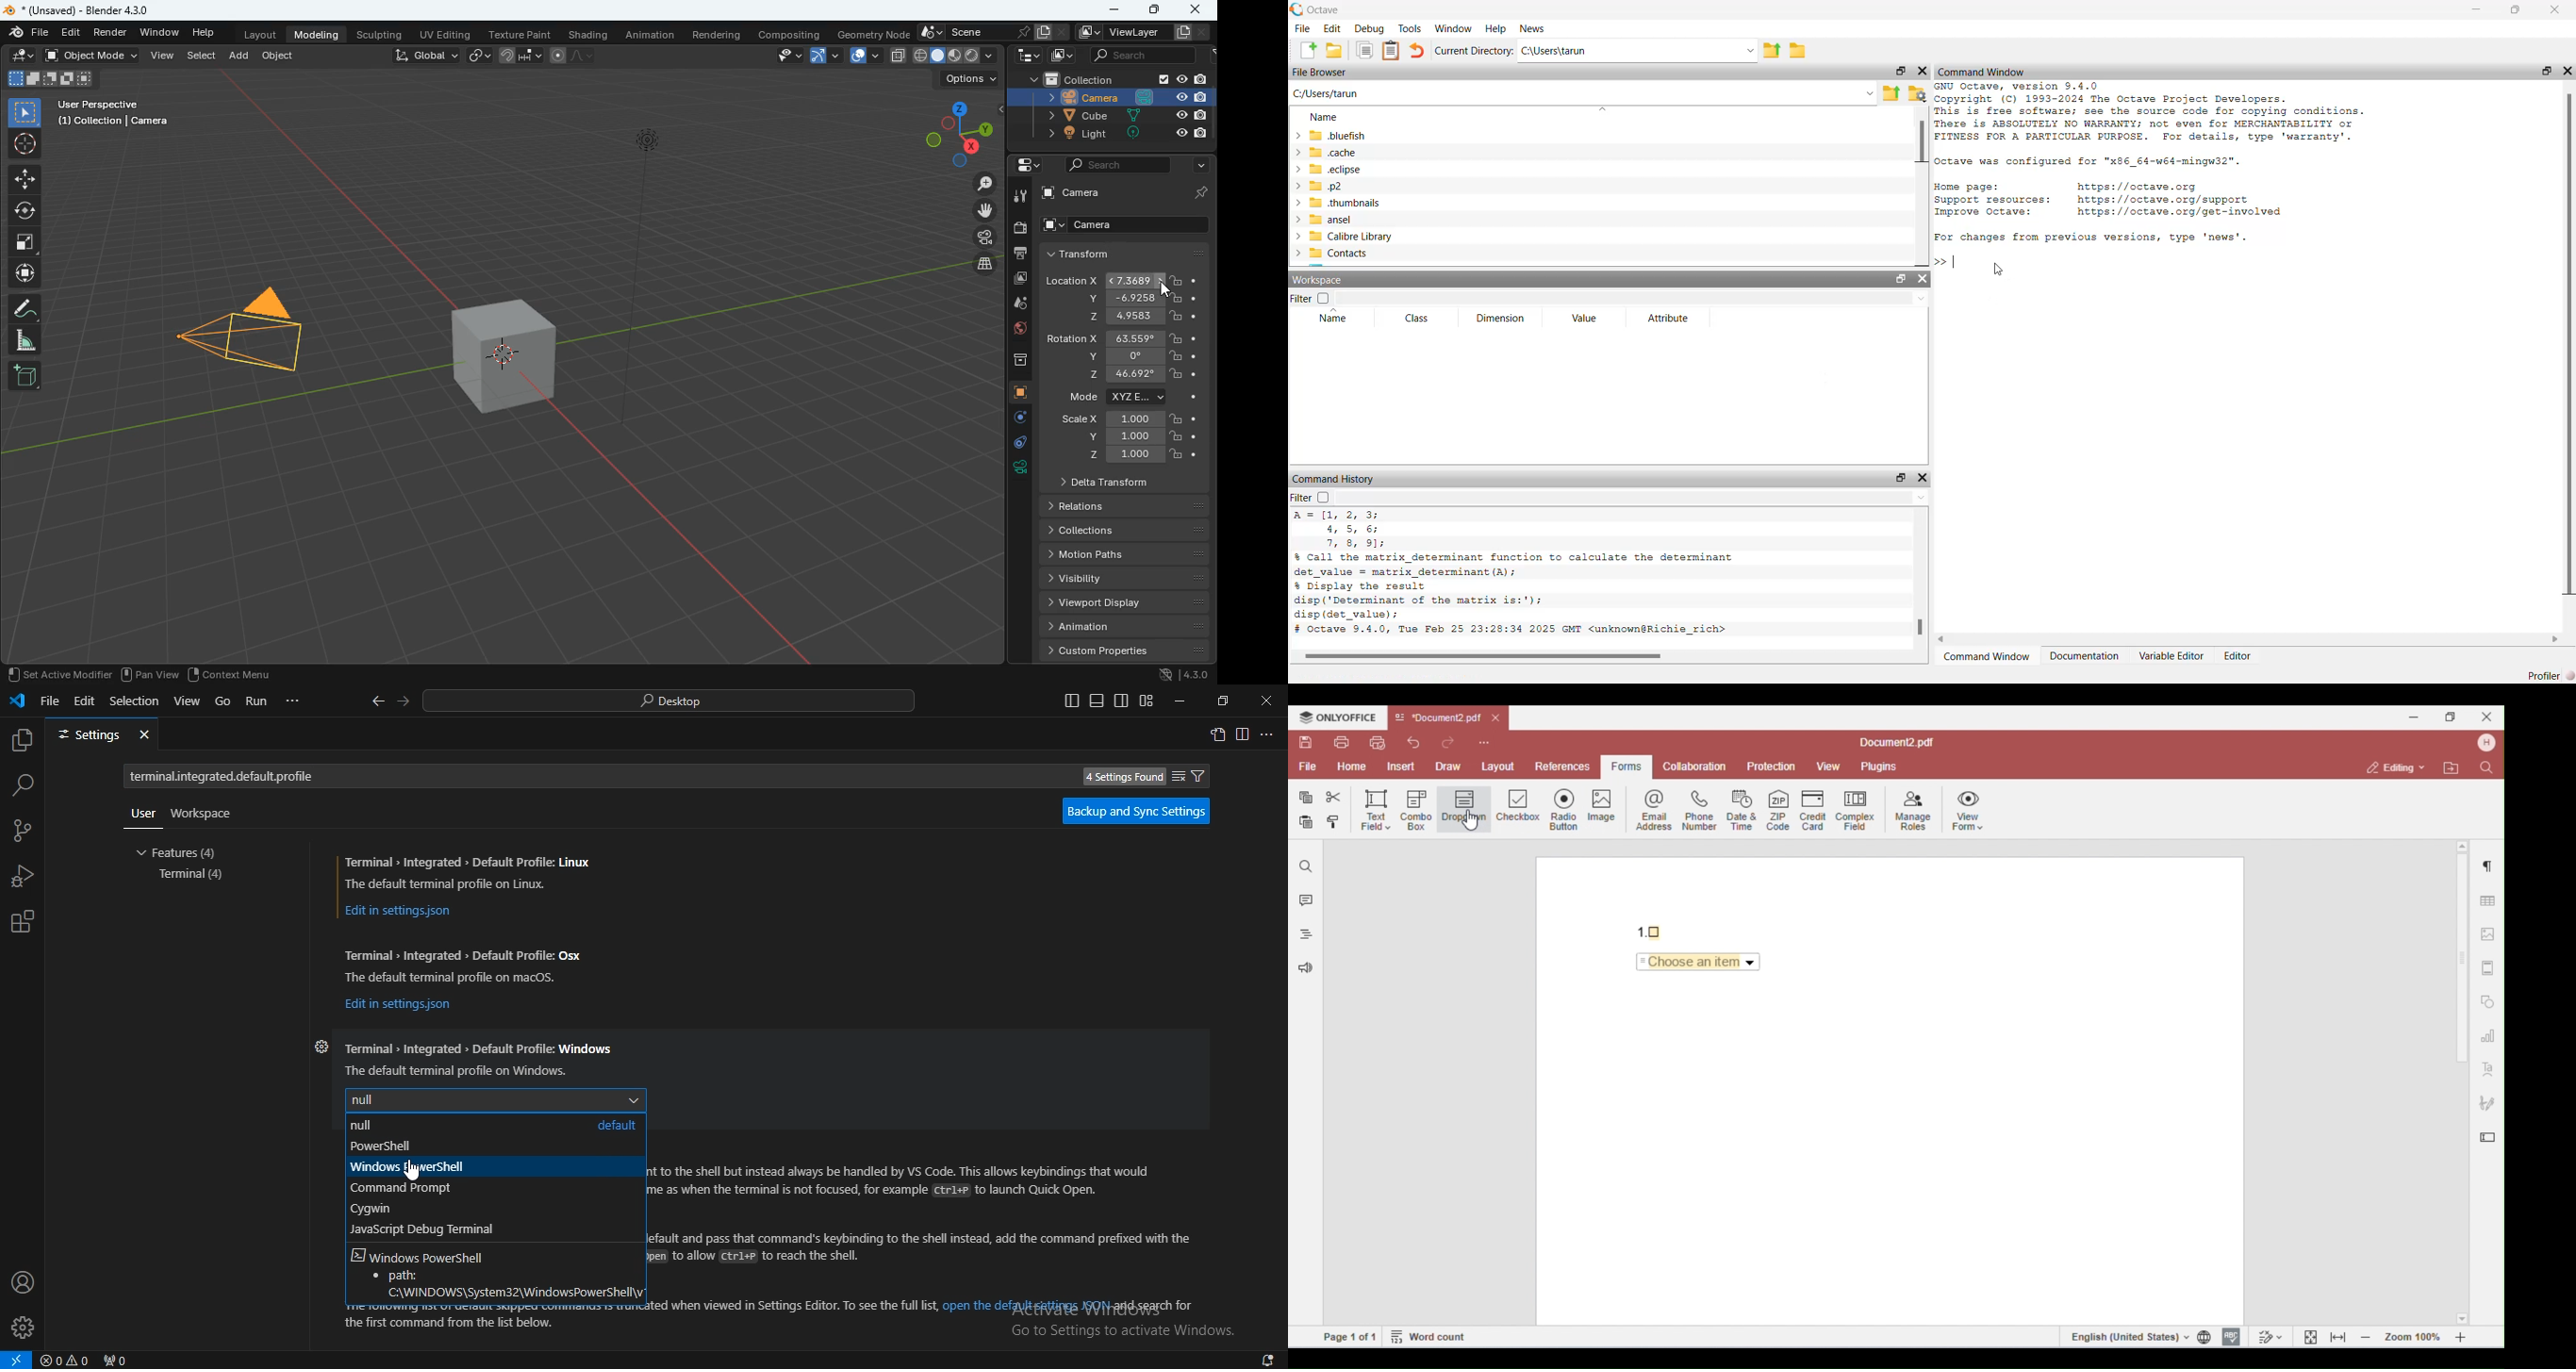 The height and width of the screenshot is (1372, 2576). I want to click on close, so click(1921, 71).